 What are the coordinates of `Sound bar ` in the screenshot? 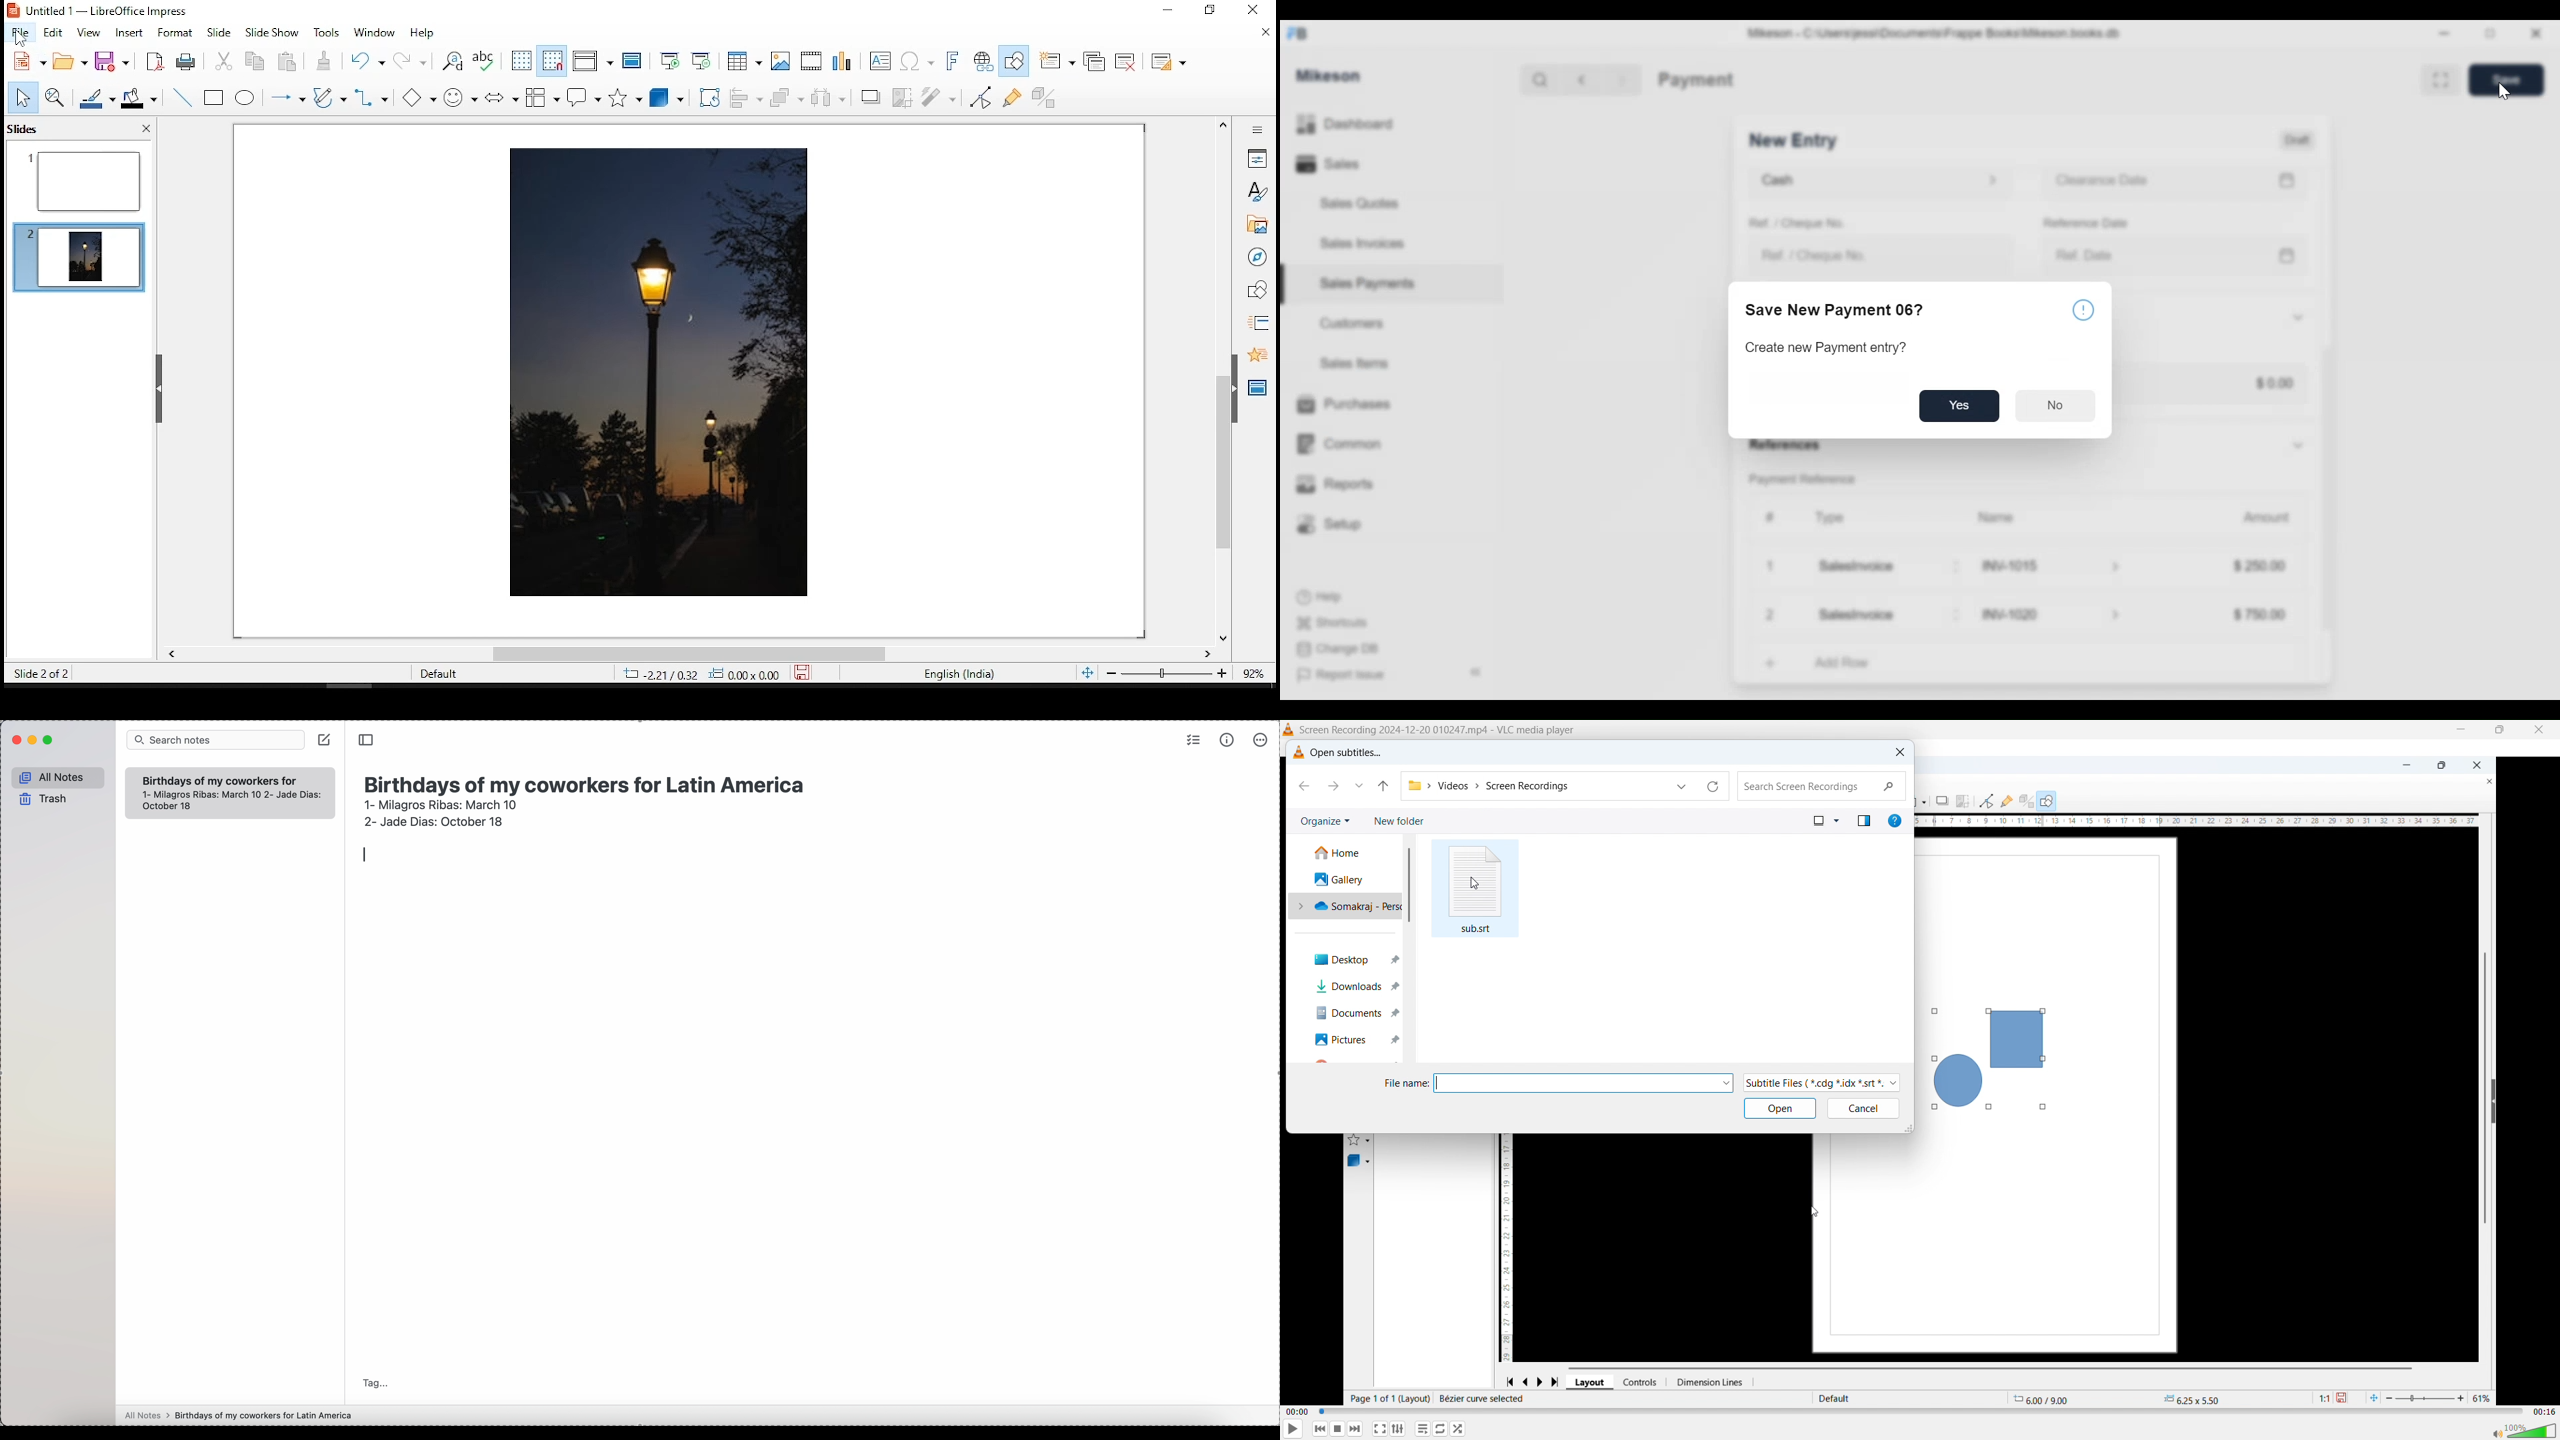 It's located at (2523, 1432).